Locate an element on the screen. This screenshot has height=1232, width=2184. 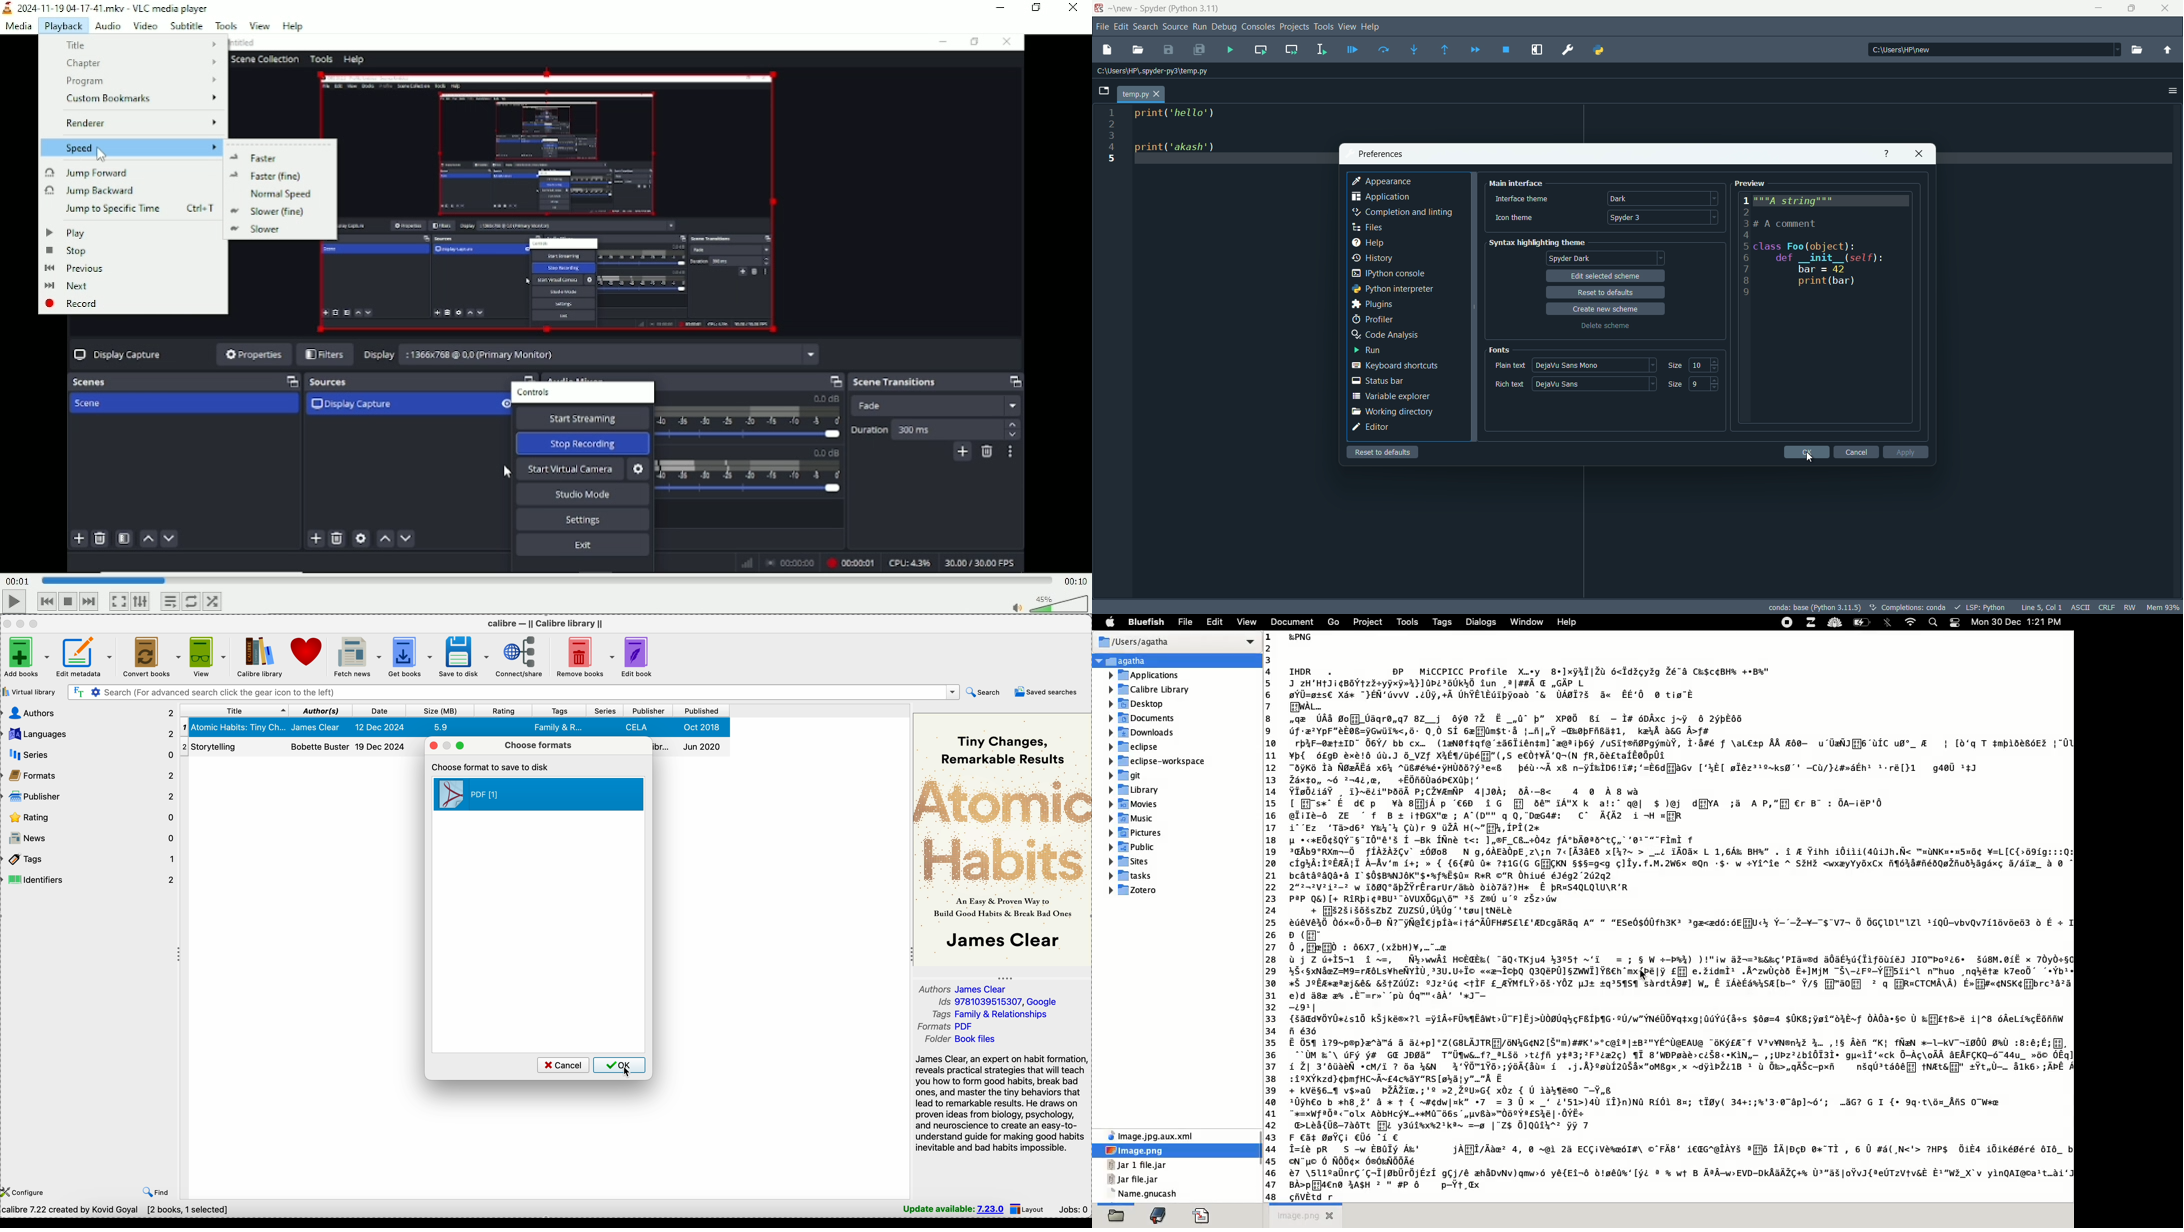
browse file is located at coordinates (1139, 51).